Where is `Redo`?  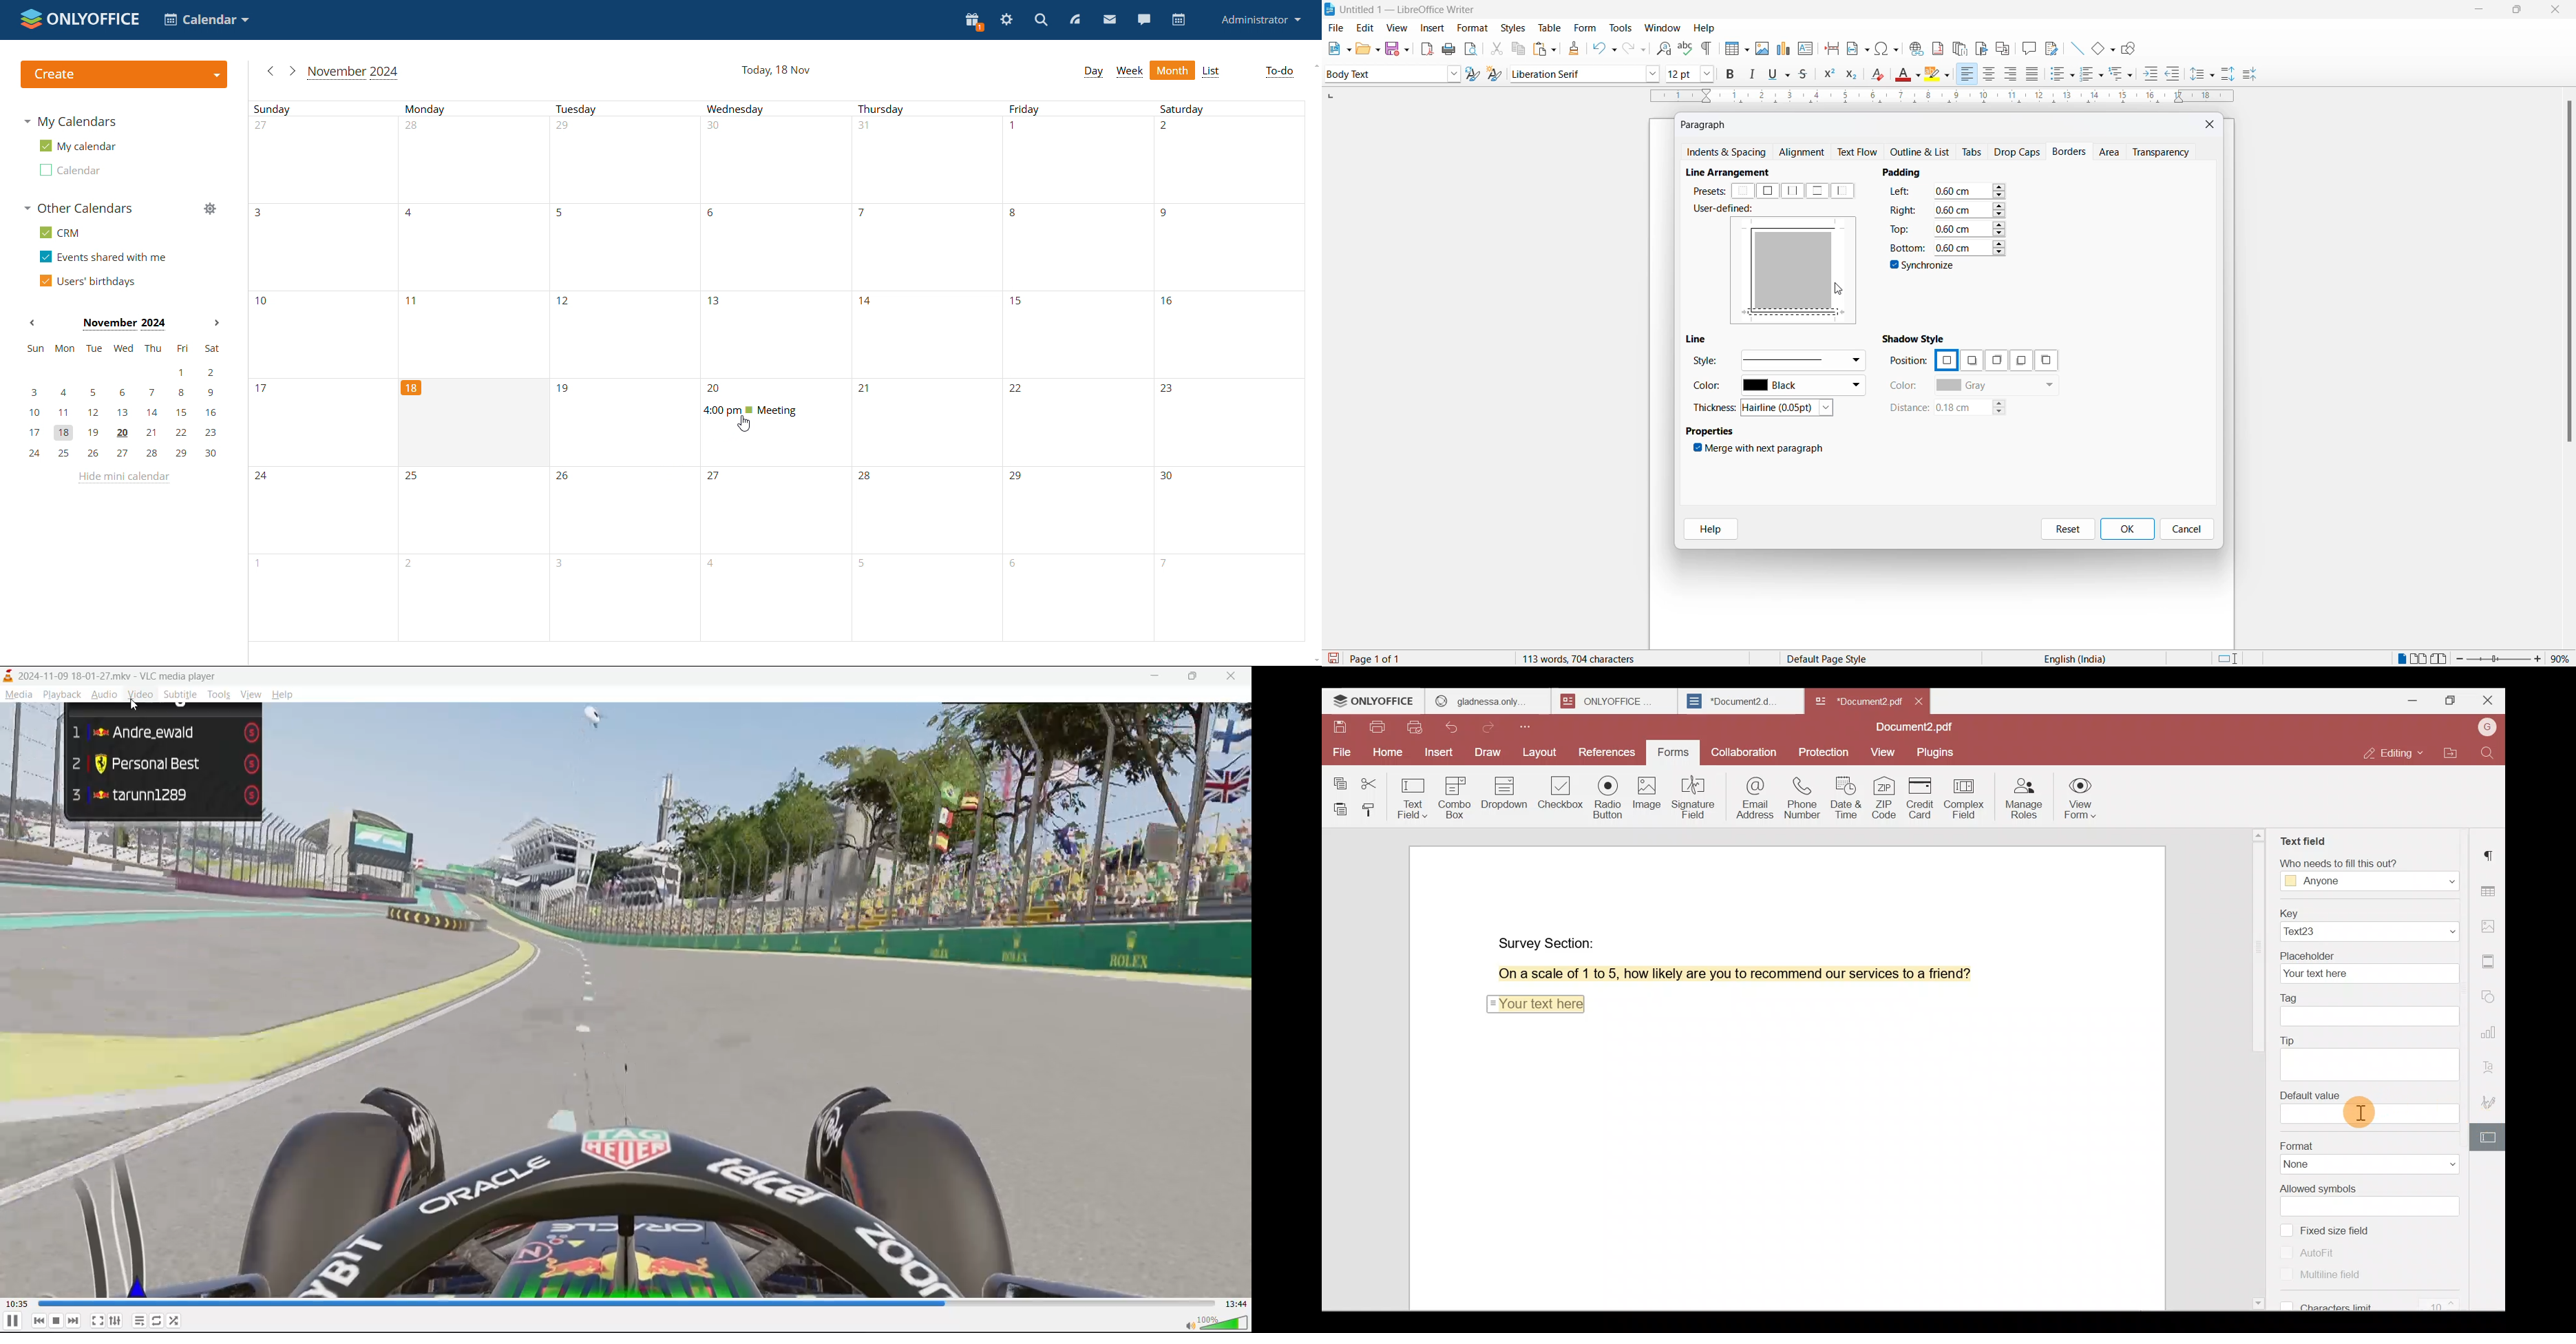
Redo is located at coordinates (1492, 728).